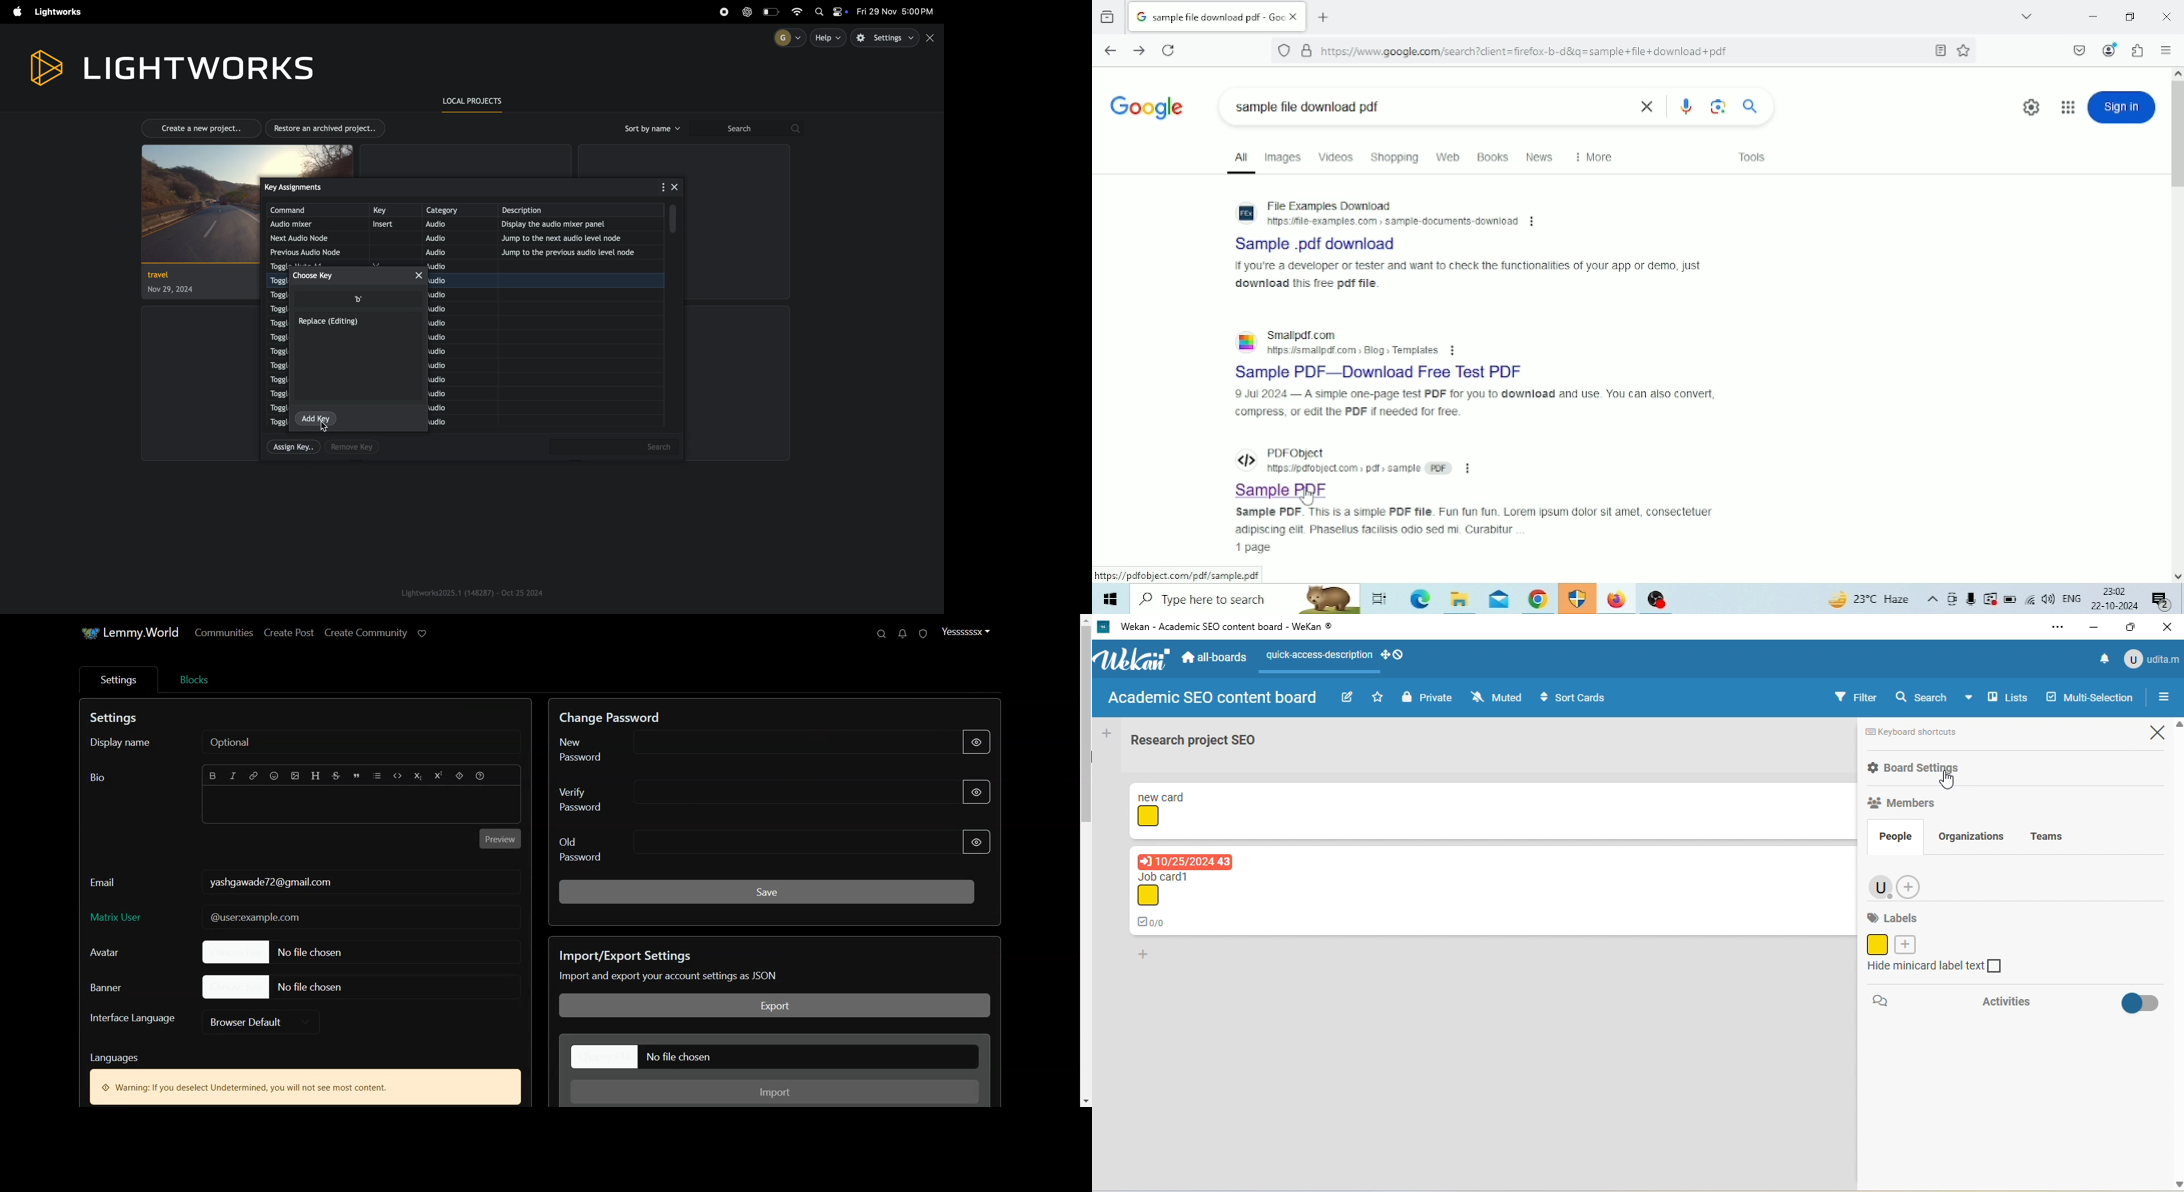 The width and height of the screenshot is (2184, 1204). What do you see at coordinates (1195, 740) in the screenshot?
I see `Research project SEO` at bounding box center [1195, 740].